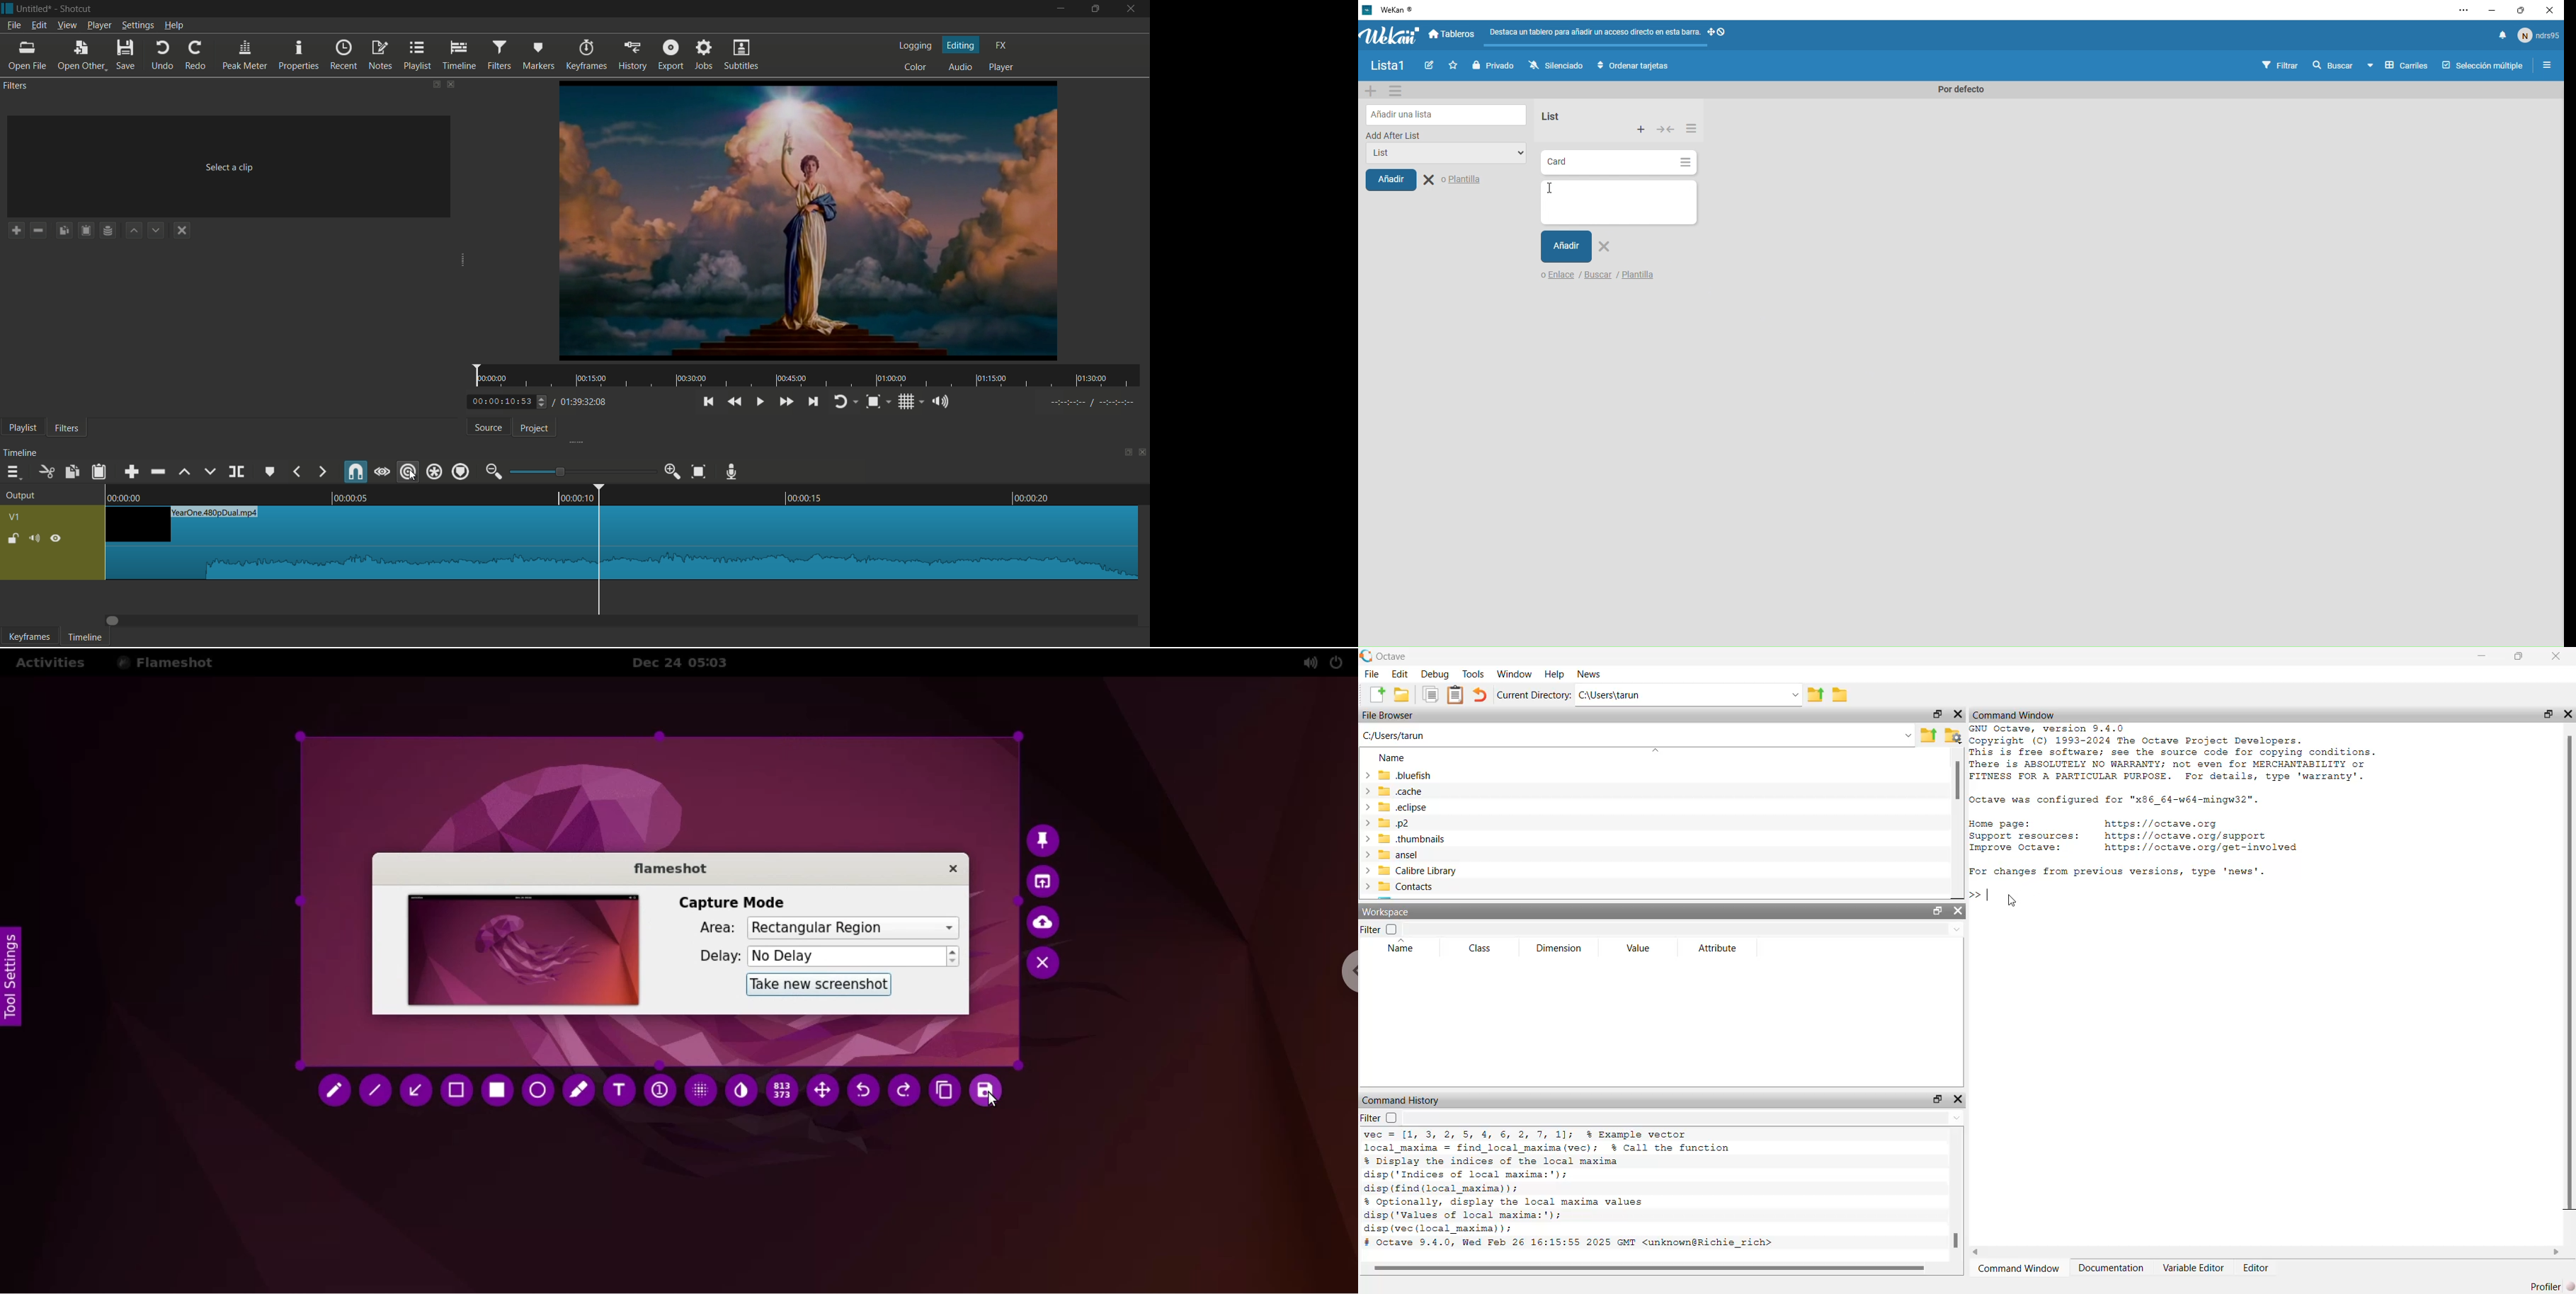  What do you see at coordinates (623, 543) in the screenshot?
I see `video in timeline` at bounding box center [623, 543].